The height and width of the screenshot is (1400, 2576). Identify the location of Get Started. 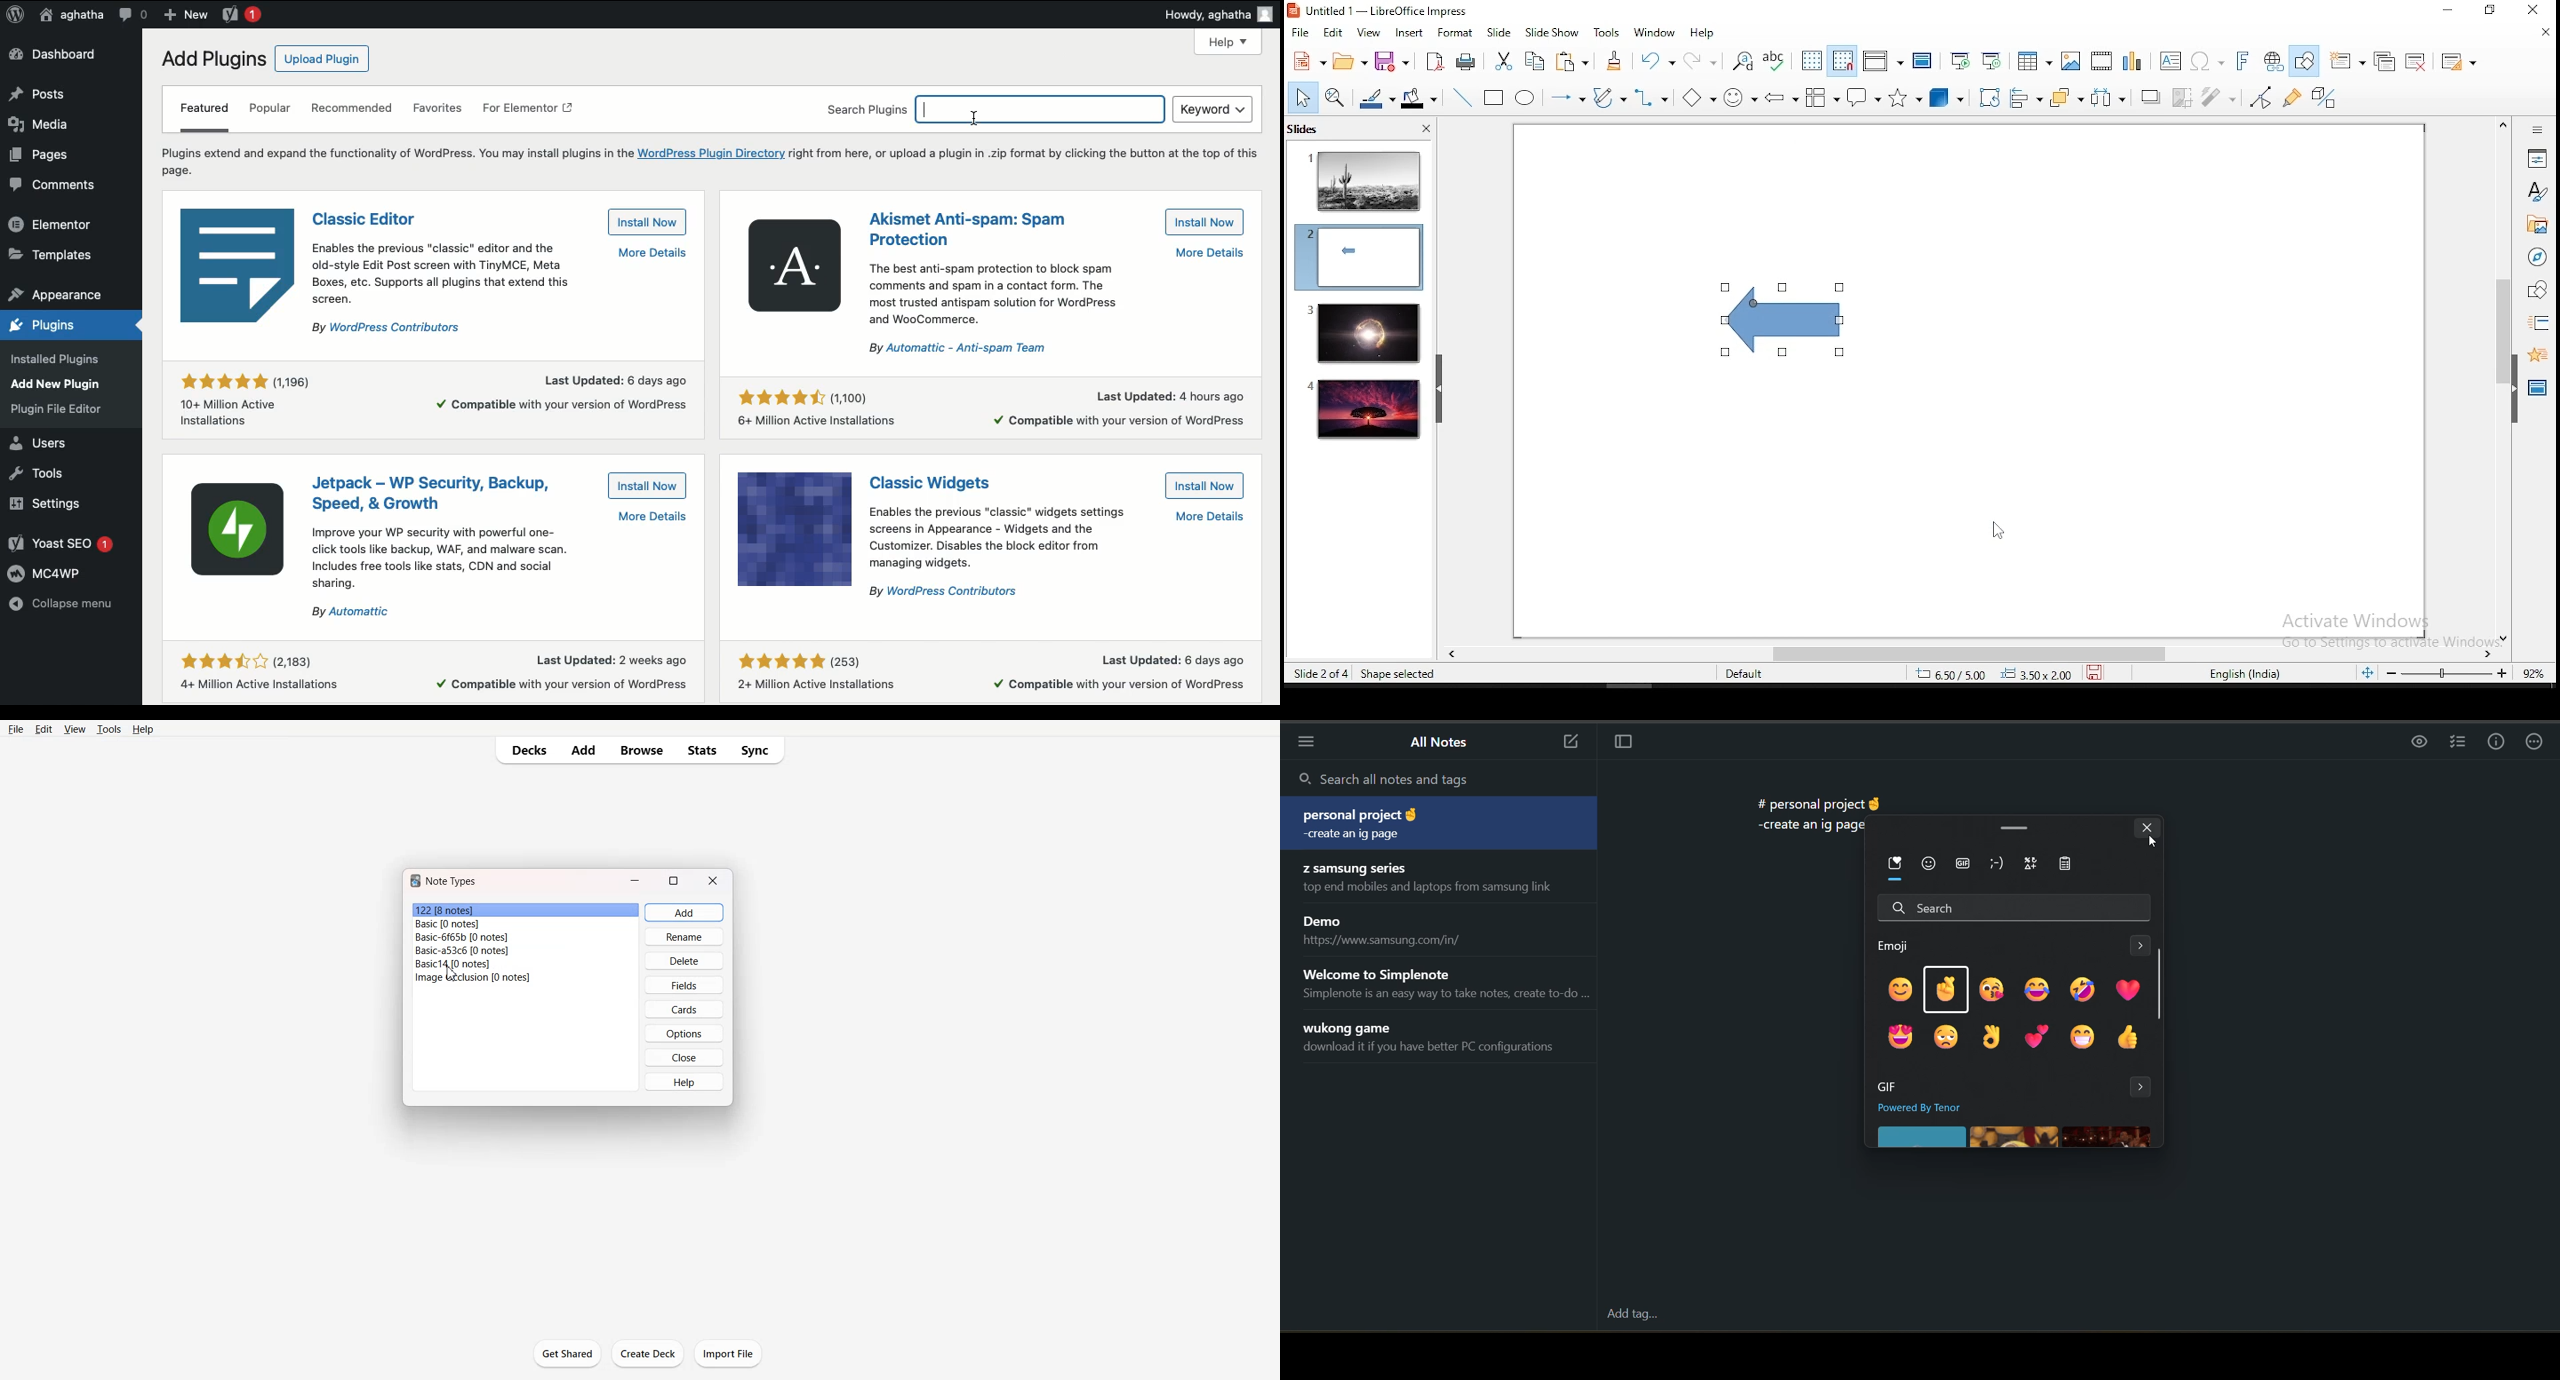
(568, 1353).